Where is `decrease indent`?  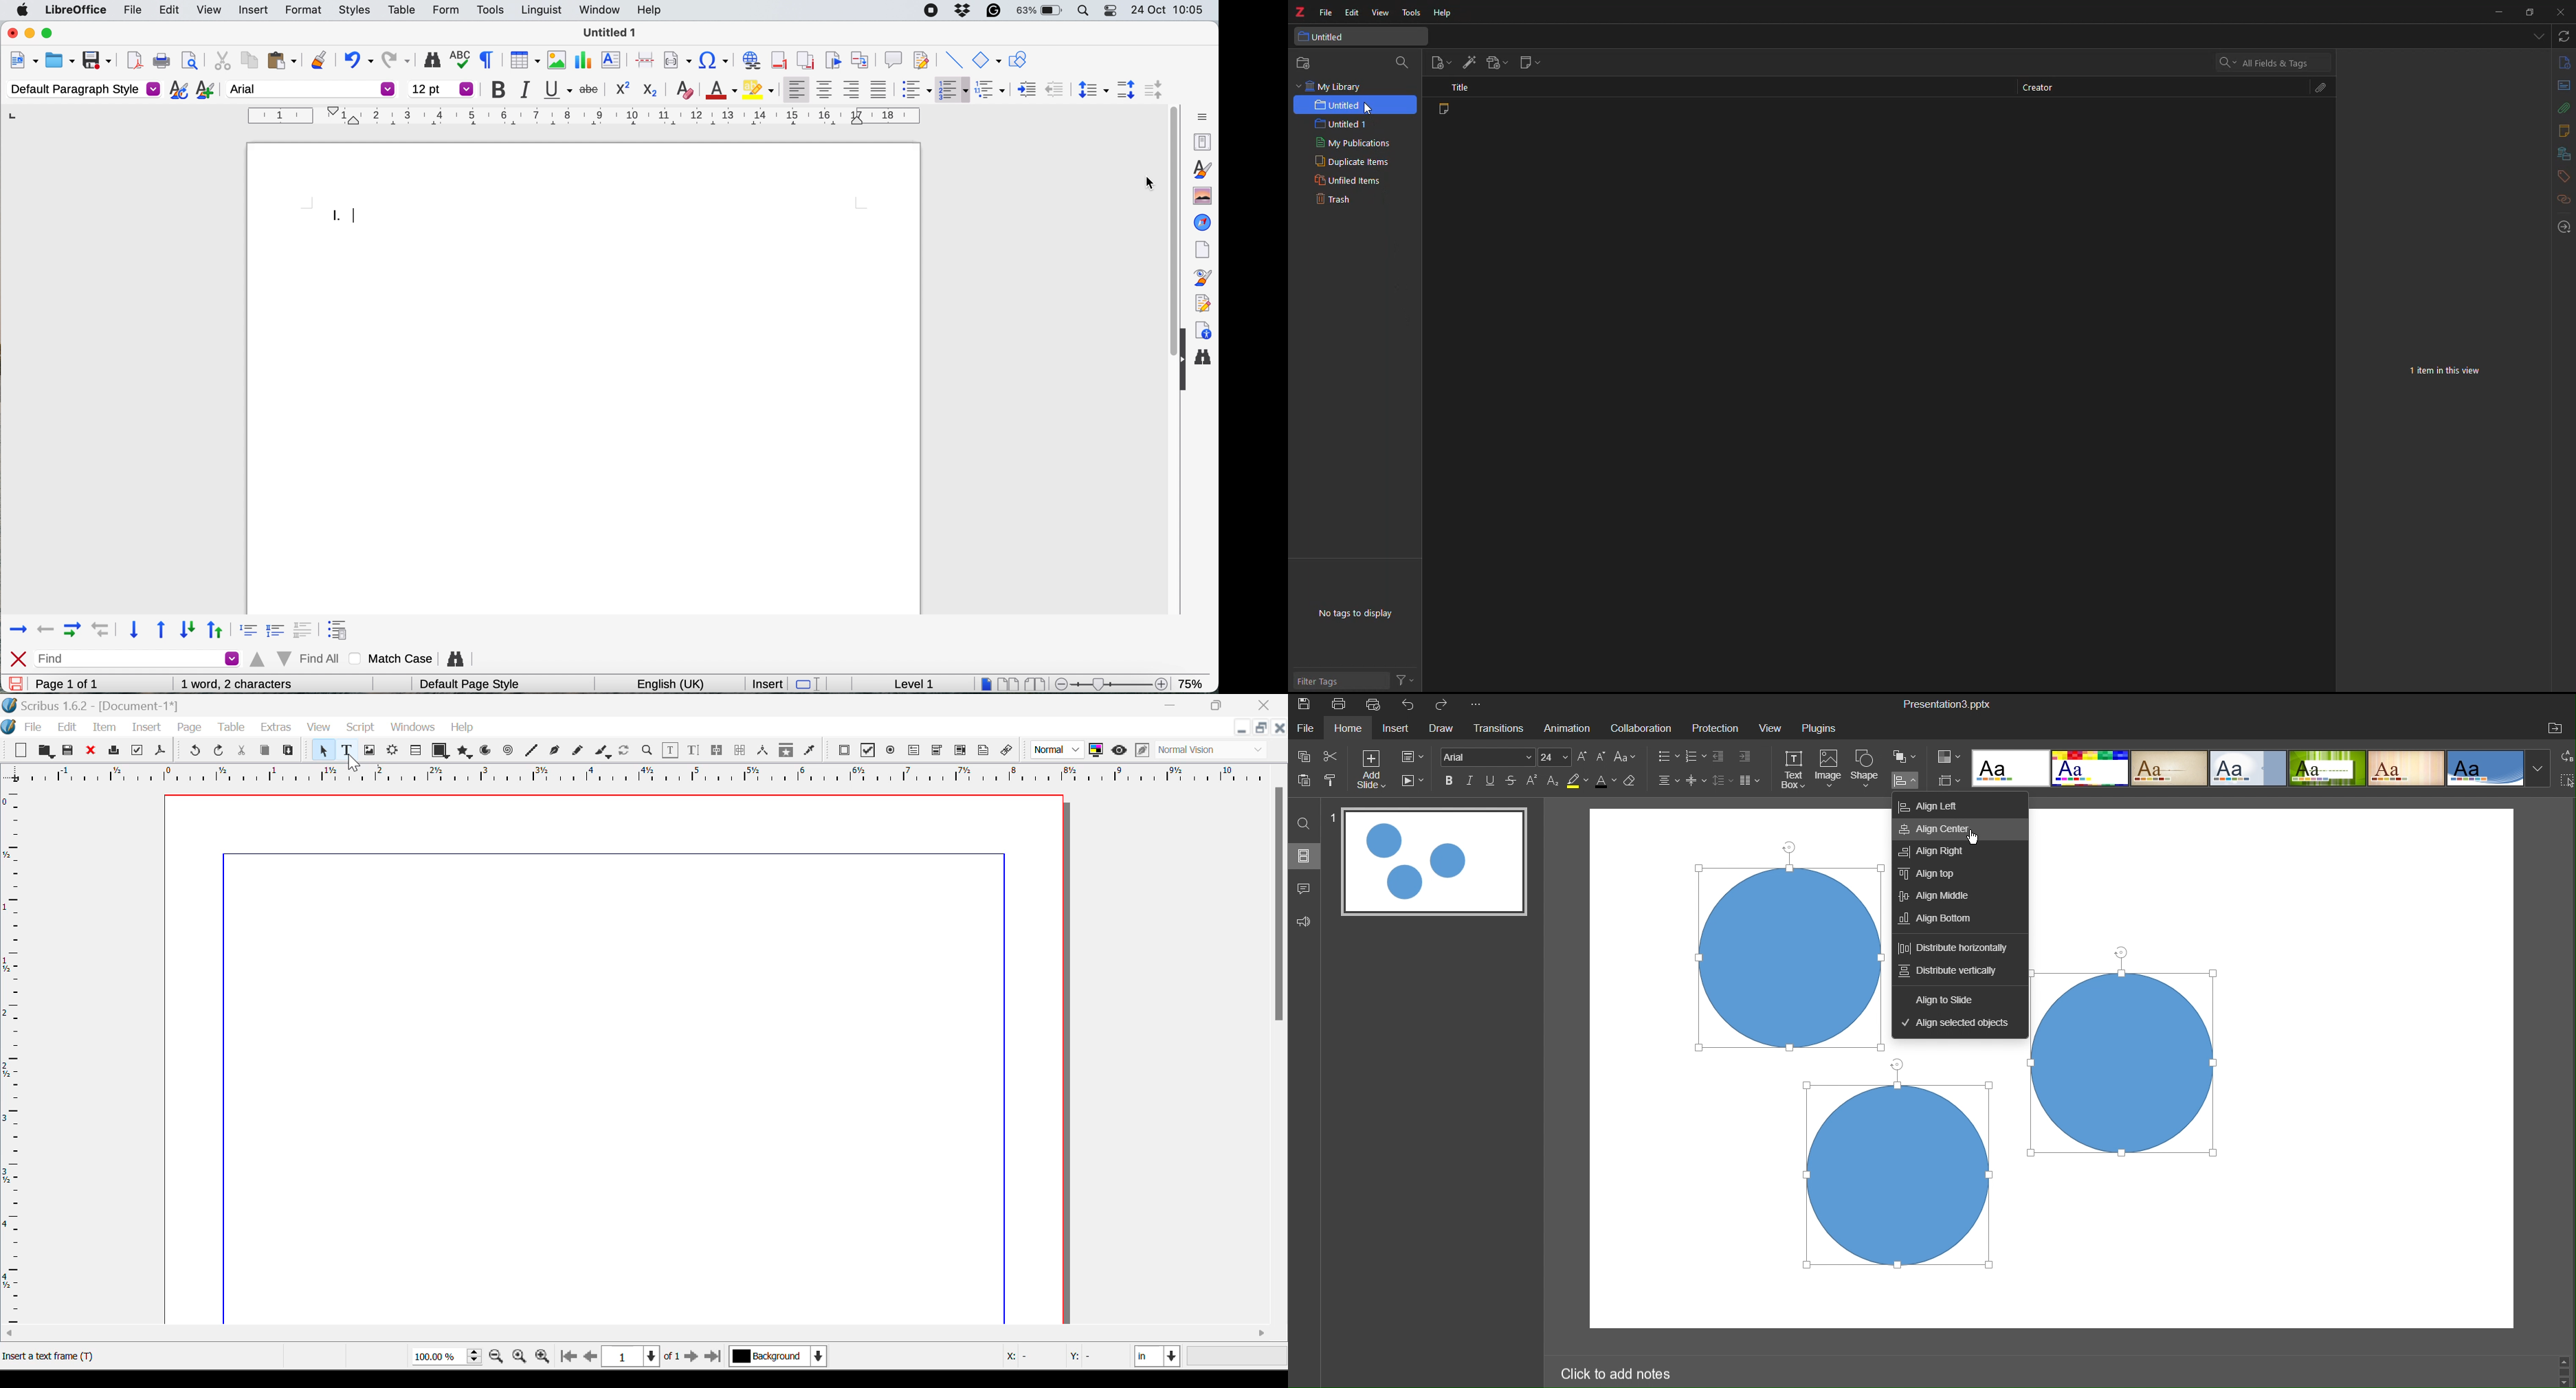 decrease indent is located at coordinates (1026, 88).